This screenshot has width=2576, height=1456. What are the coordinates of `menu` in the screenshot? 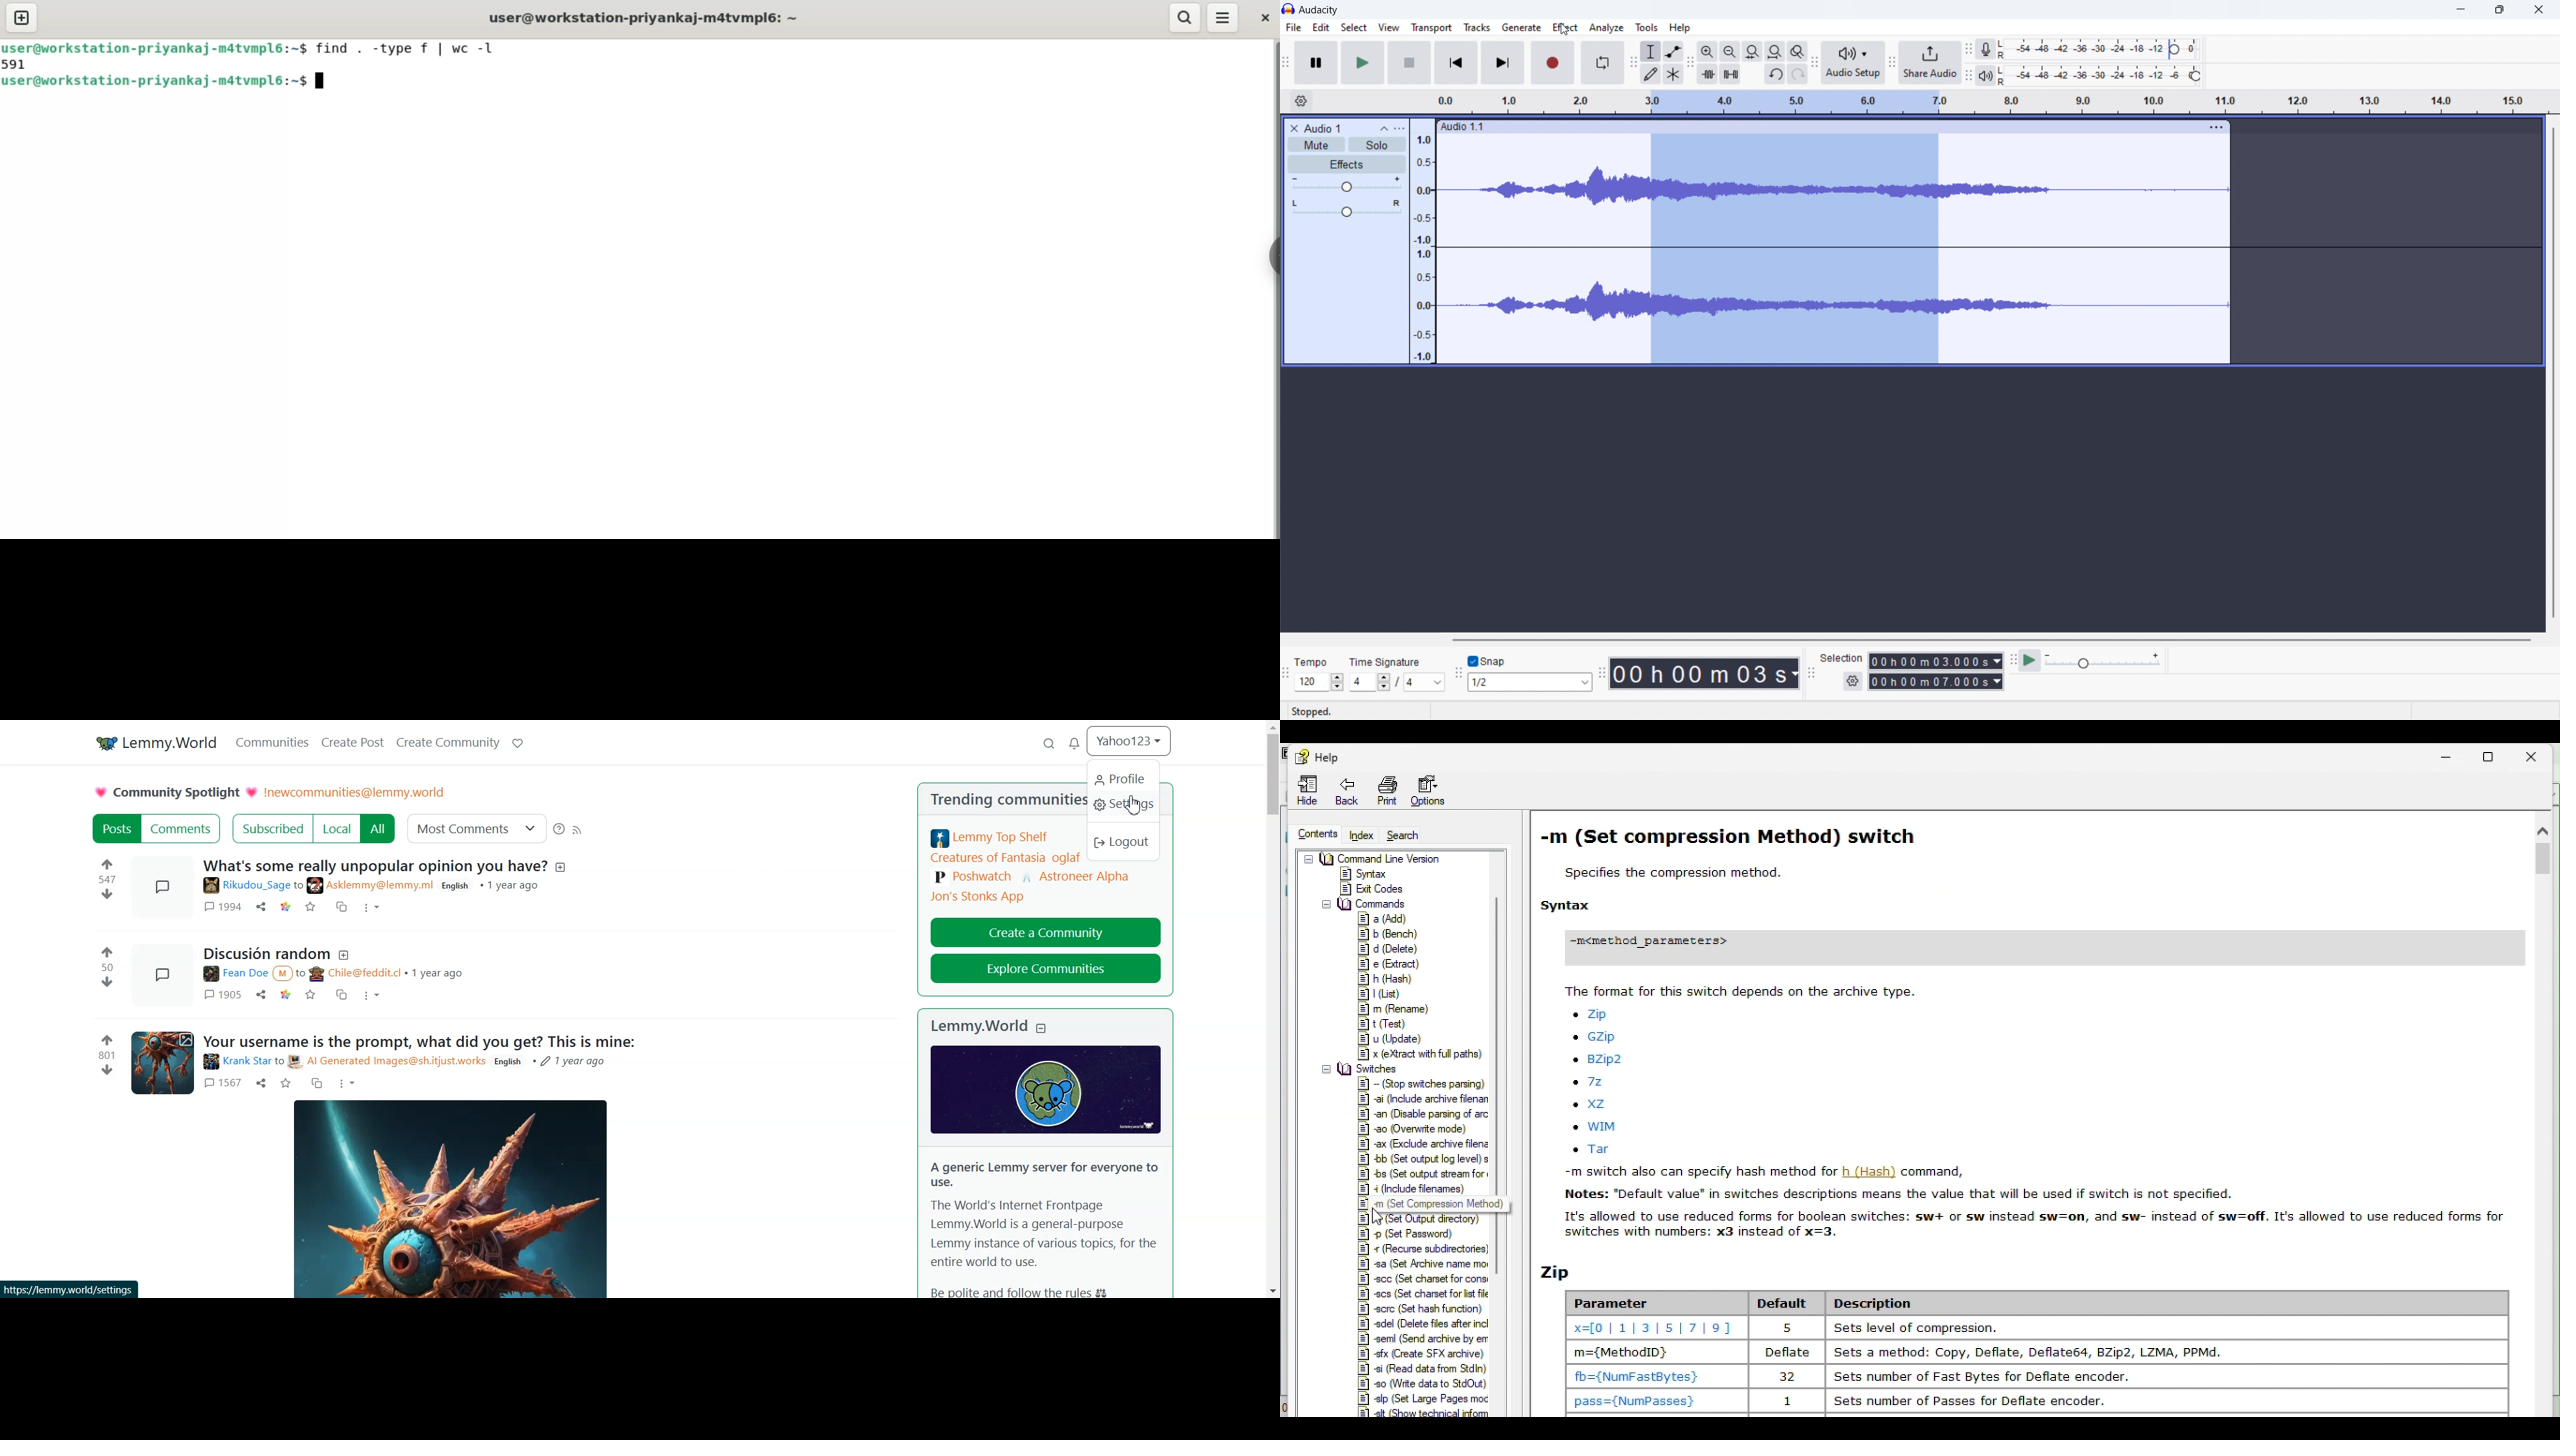 It's located at (1221, 17).